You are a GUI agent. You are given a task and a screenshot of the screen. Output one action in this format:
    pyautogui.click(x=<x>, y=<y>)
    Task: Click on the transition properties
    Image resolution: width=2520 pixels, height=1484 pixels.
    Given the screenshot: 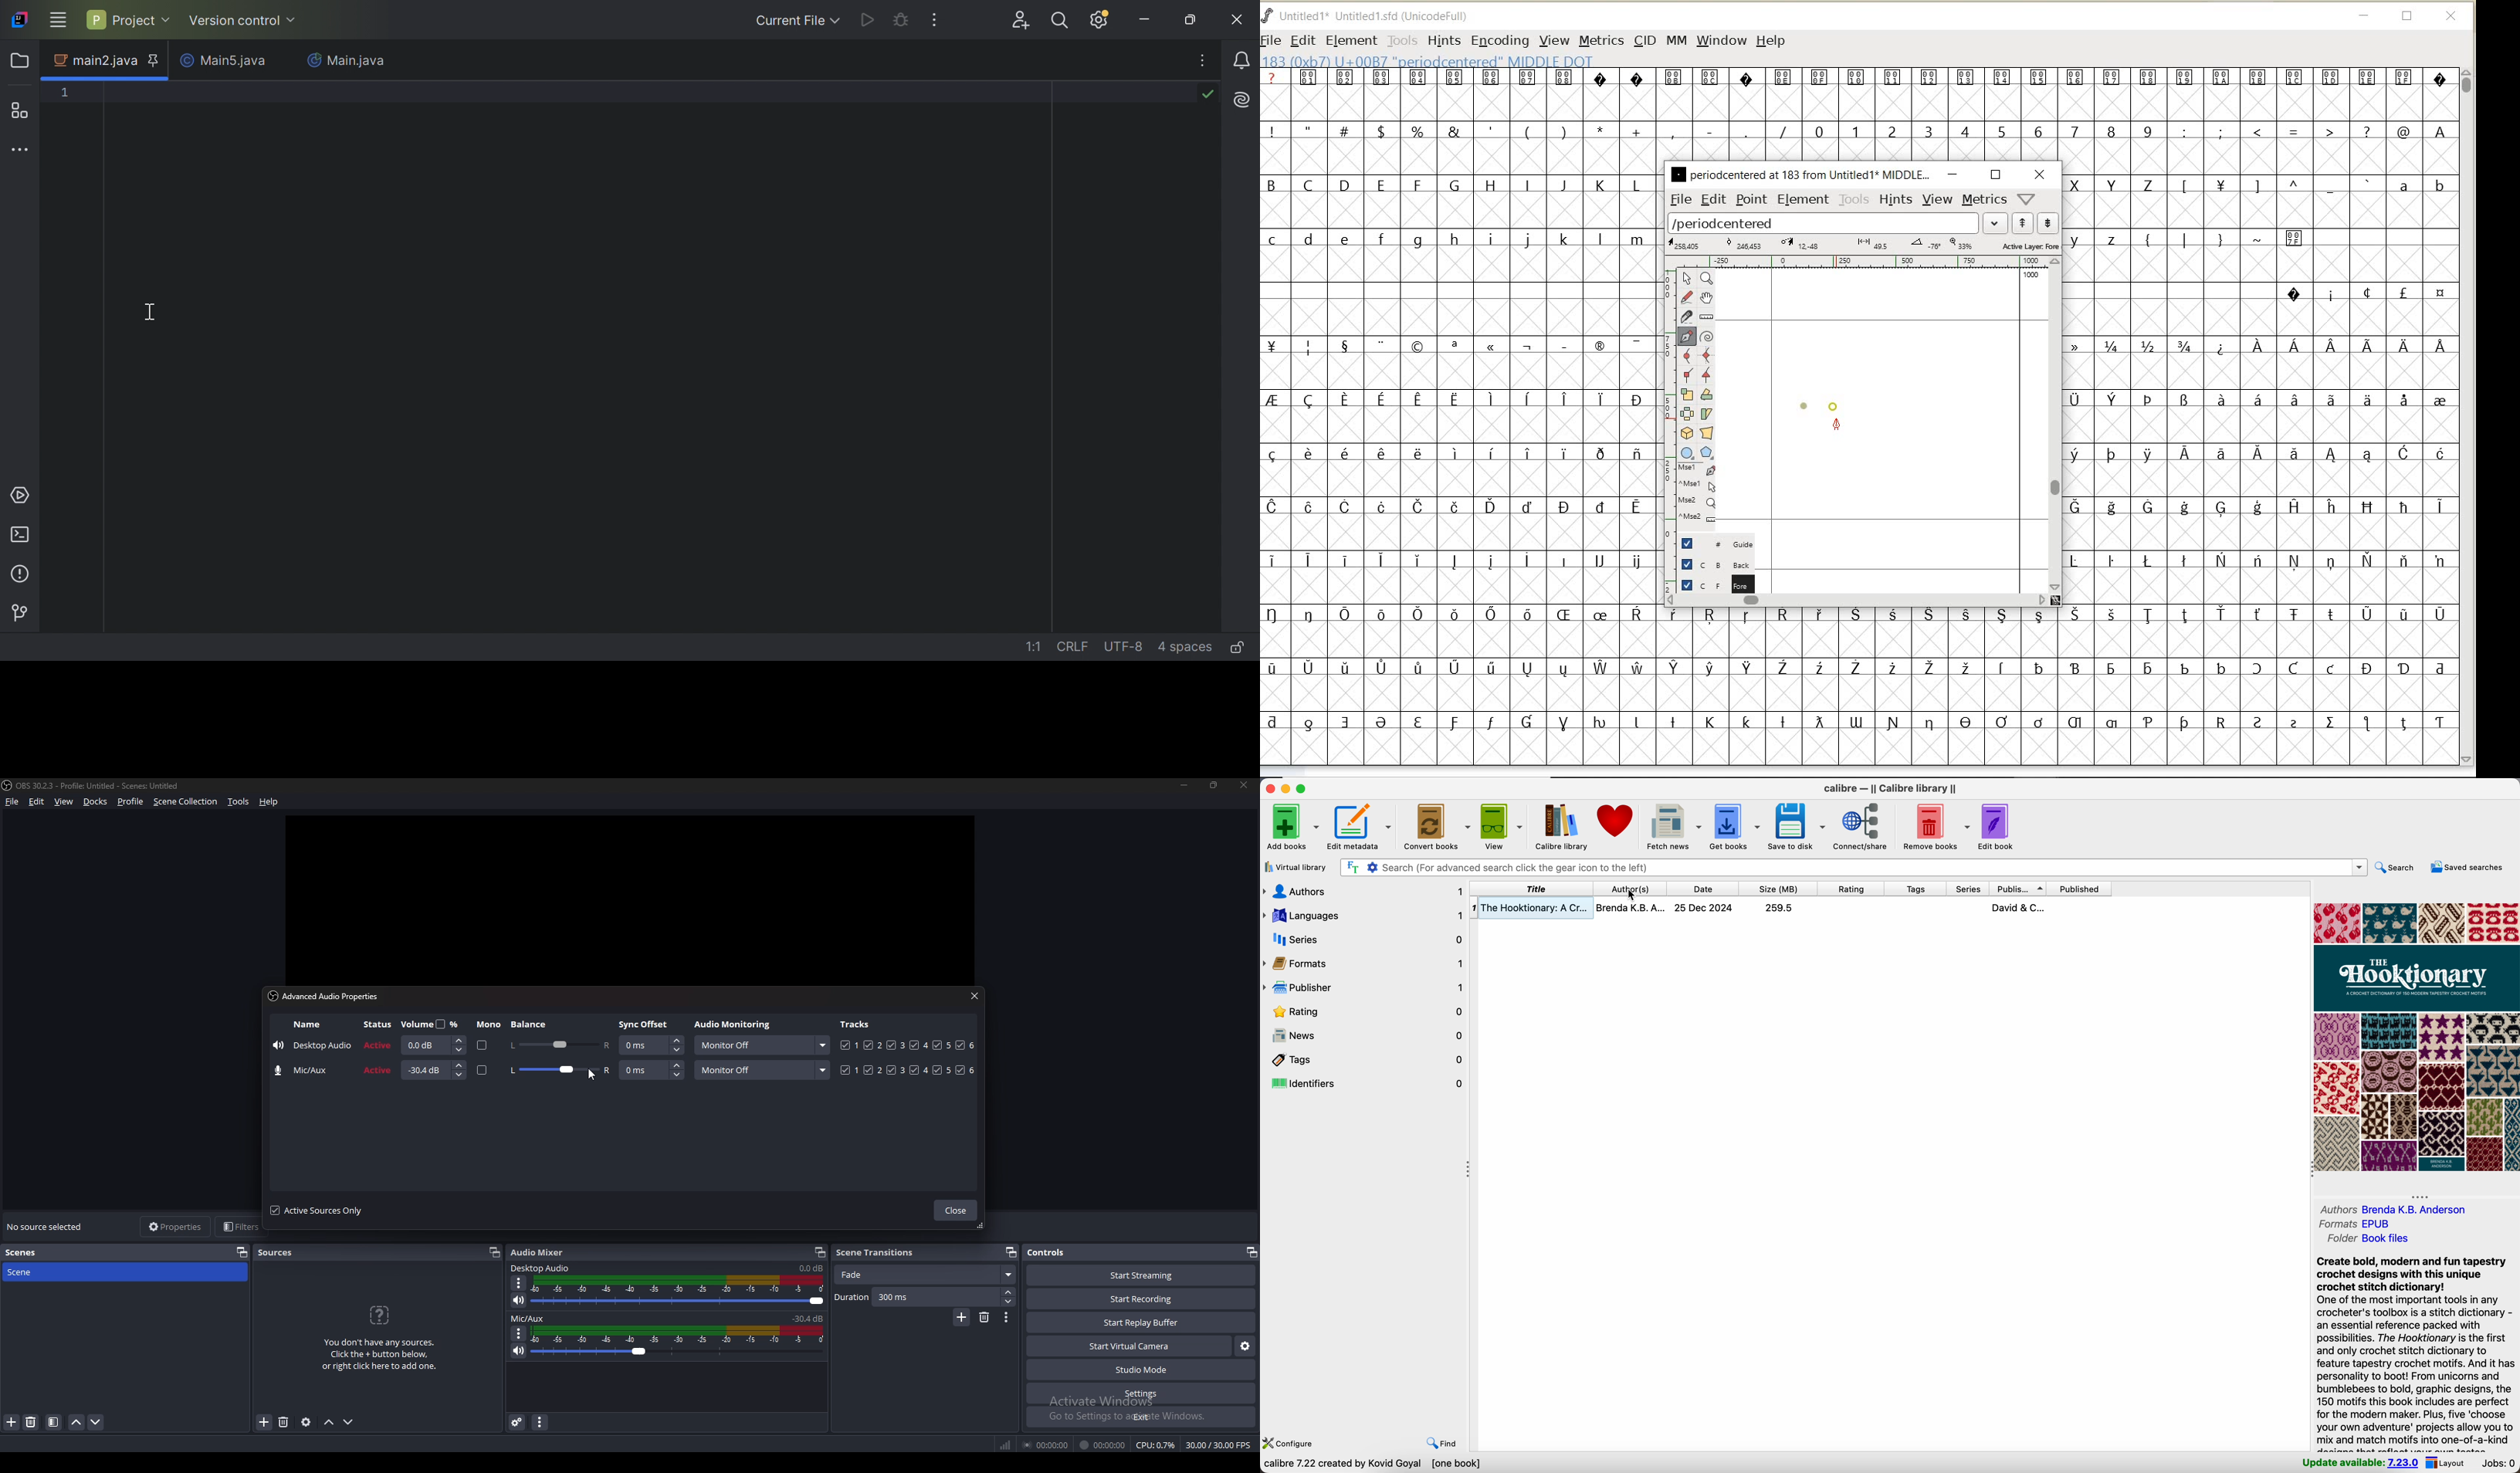 What is the action you would take?
    pyautogui.click(x=1006, y=1318)
    